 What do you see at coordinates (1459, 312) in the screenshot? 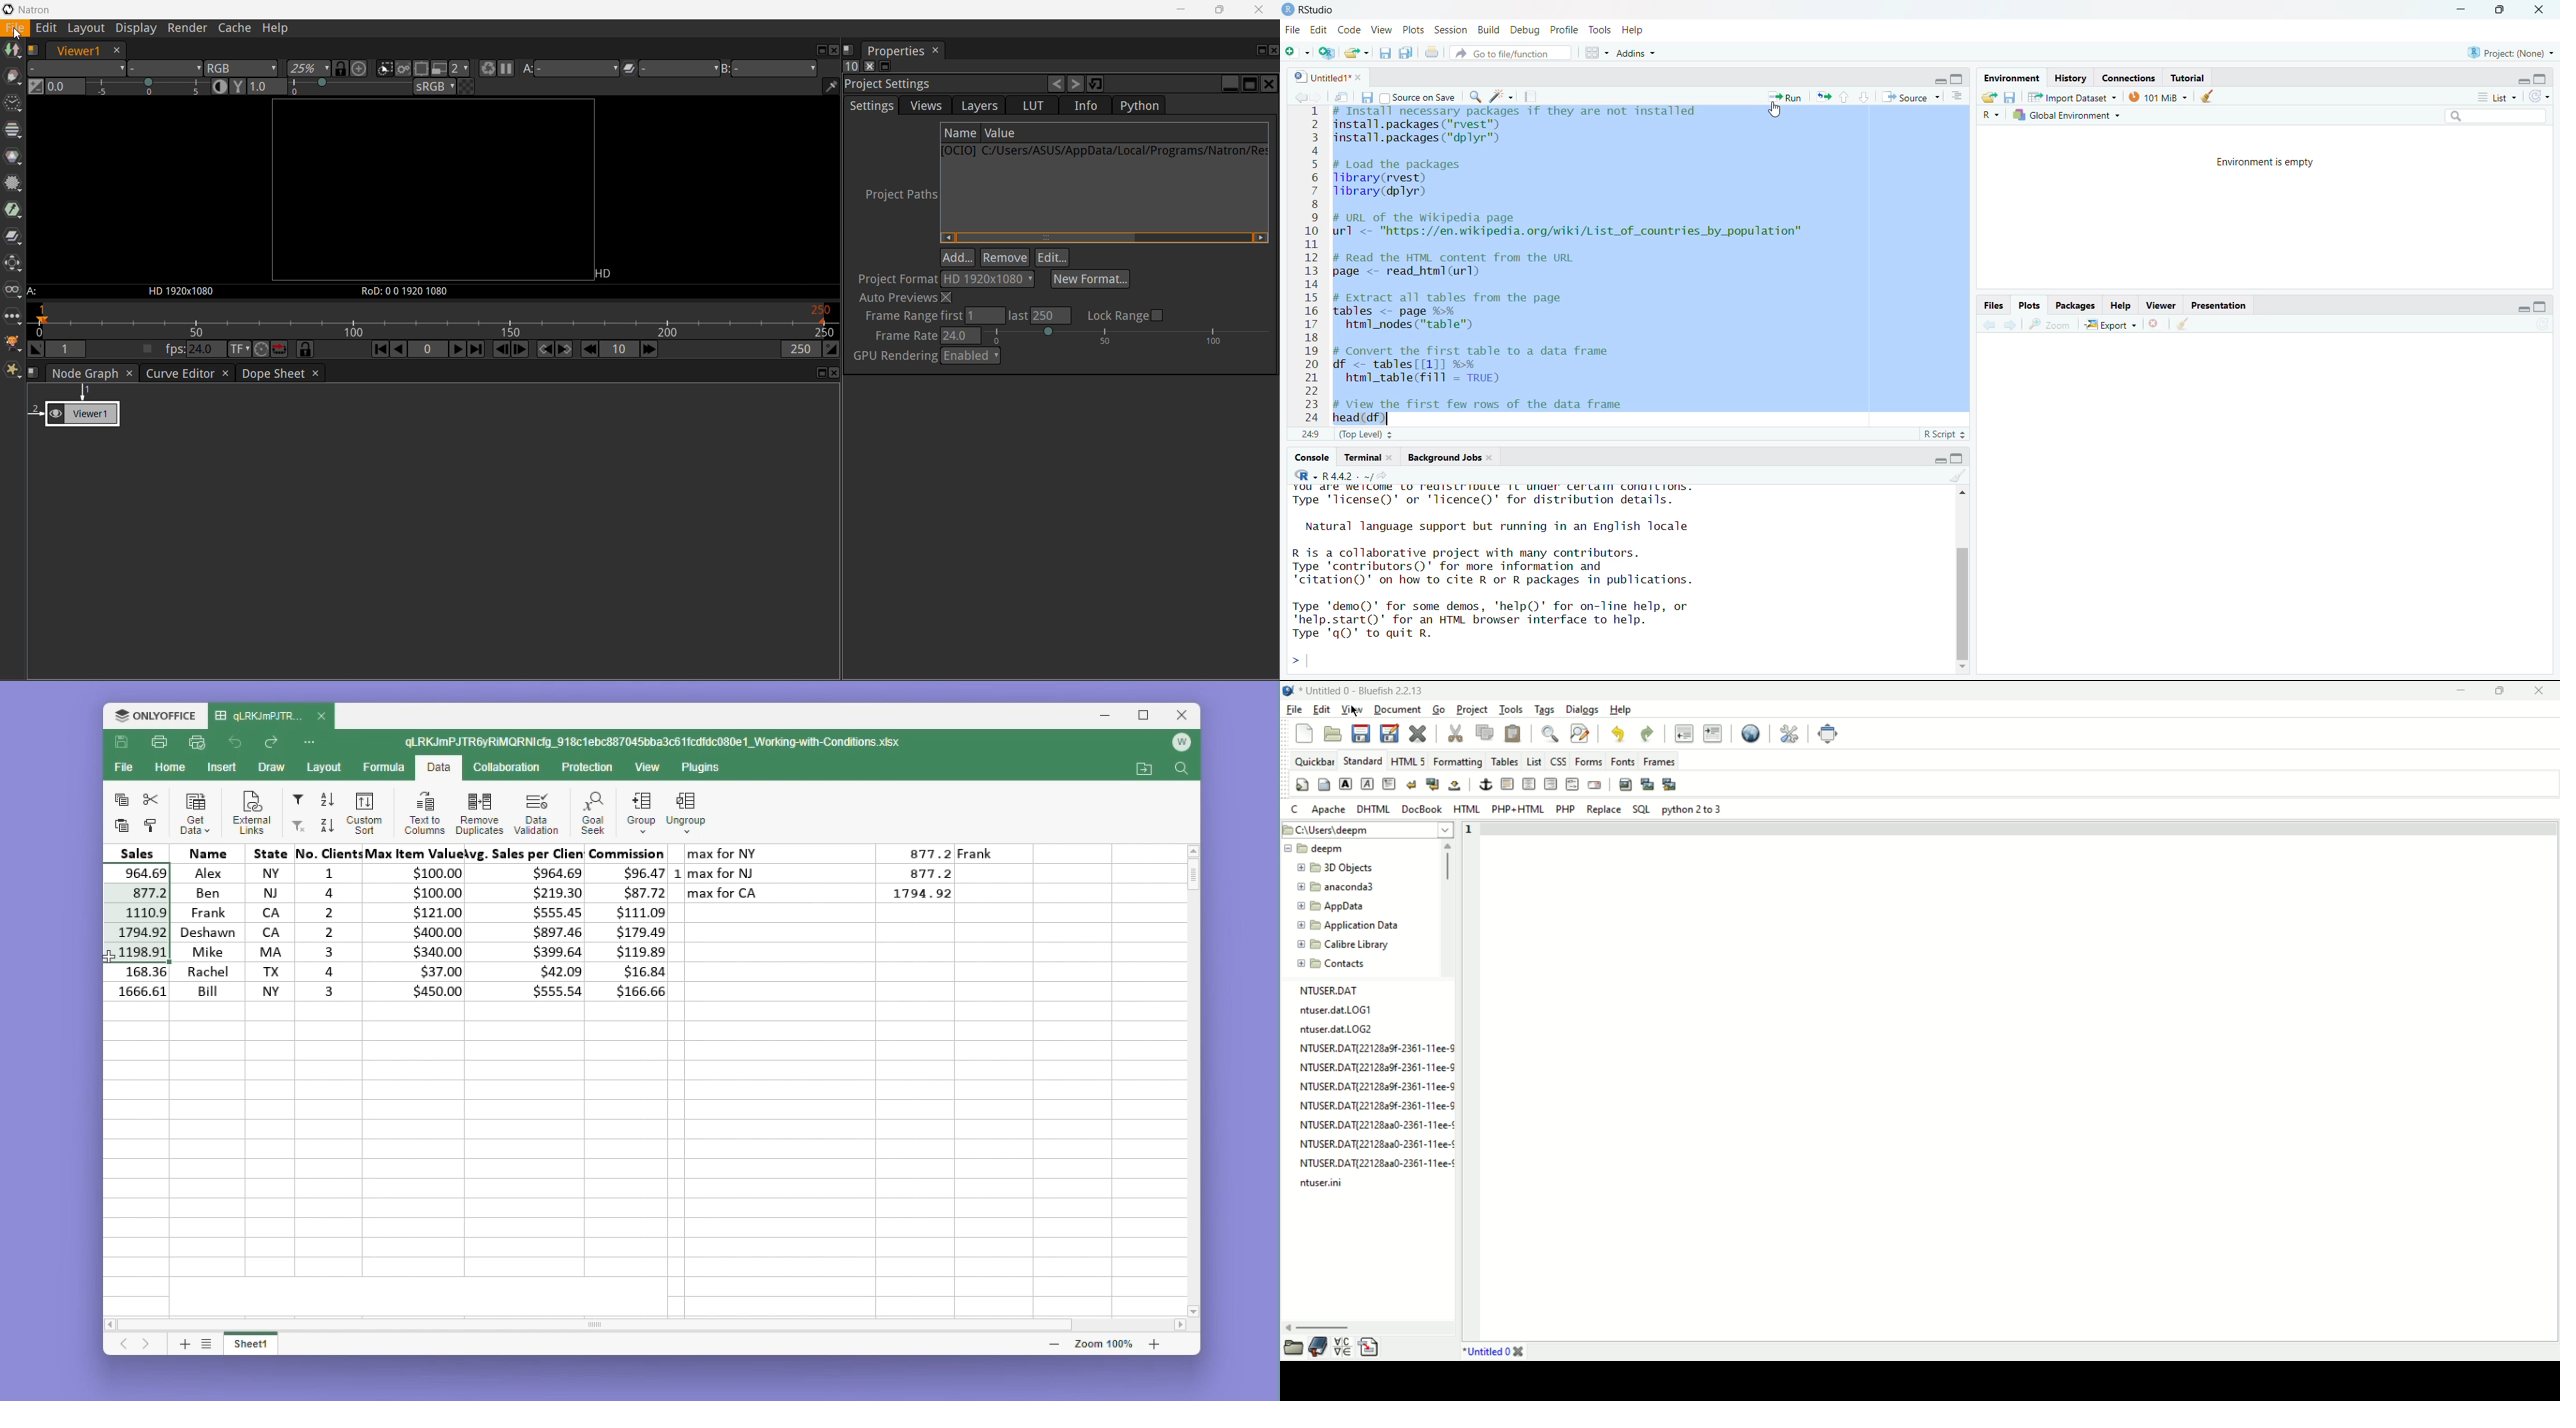
I see `# Extract all tables from the page tables <- page %>% htm1_nodes ("table")` at bounding box center [1459, 312].